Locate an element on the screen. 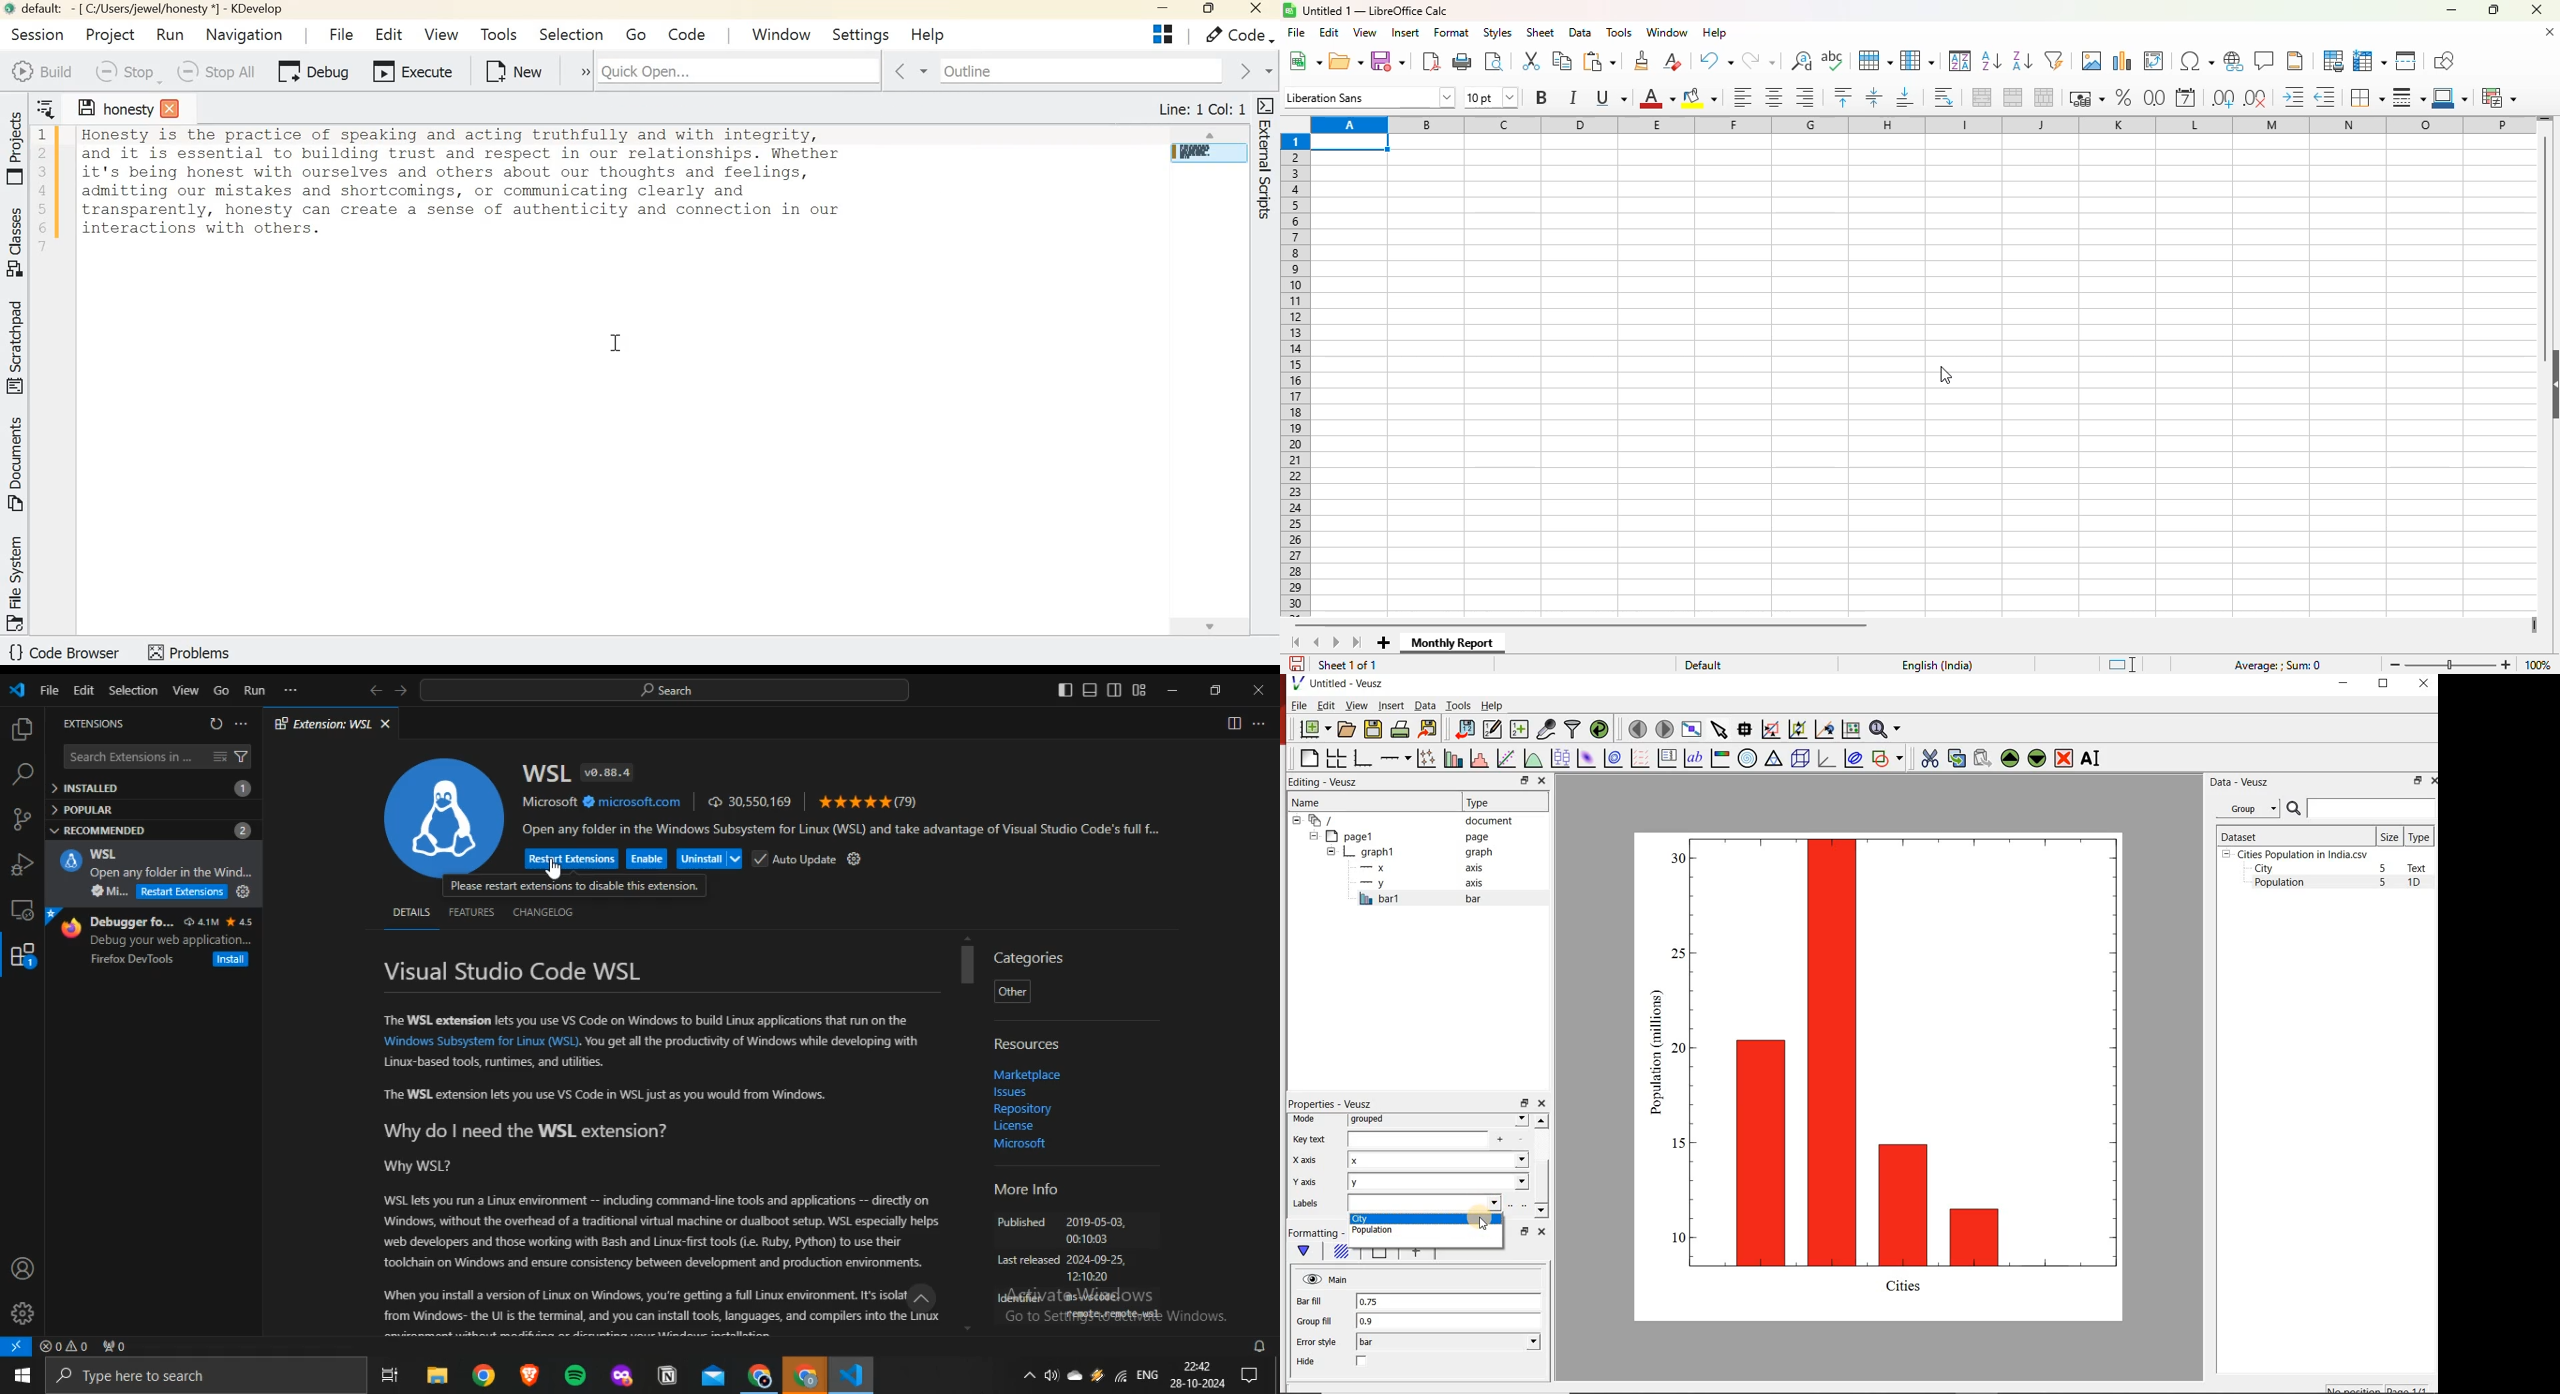  unmerge cells is located at coordinates (2044, 97).